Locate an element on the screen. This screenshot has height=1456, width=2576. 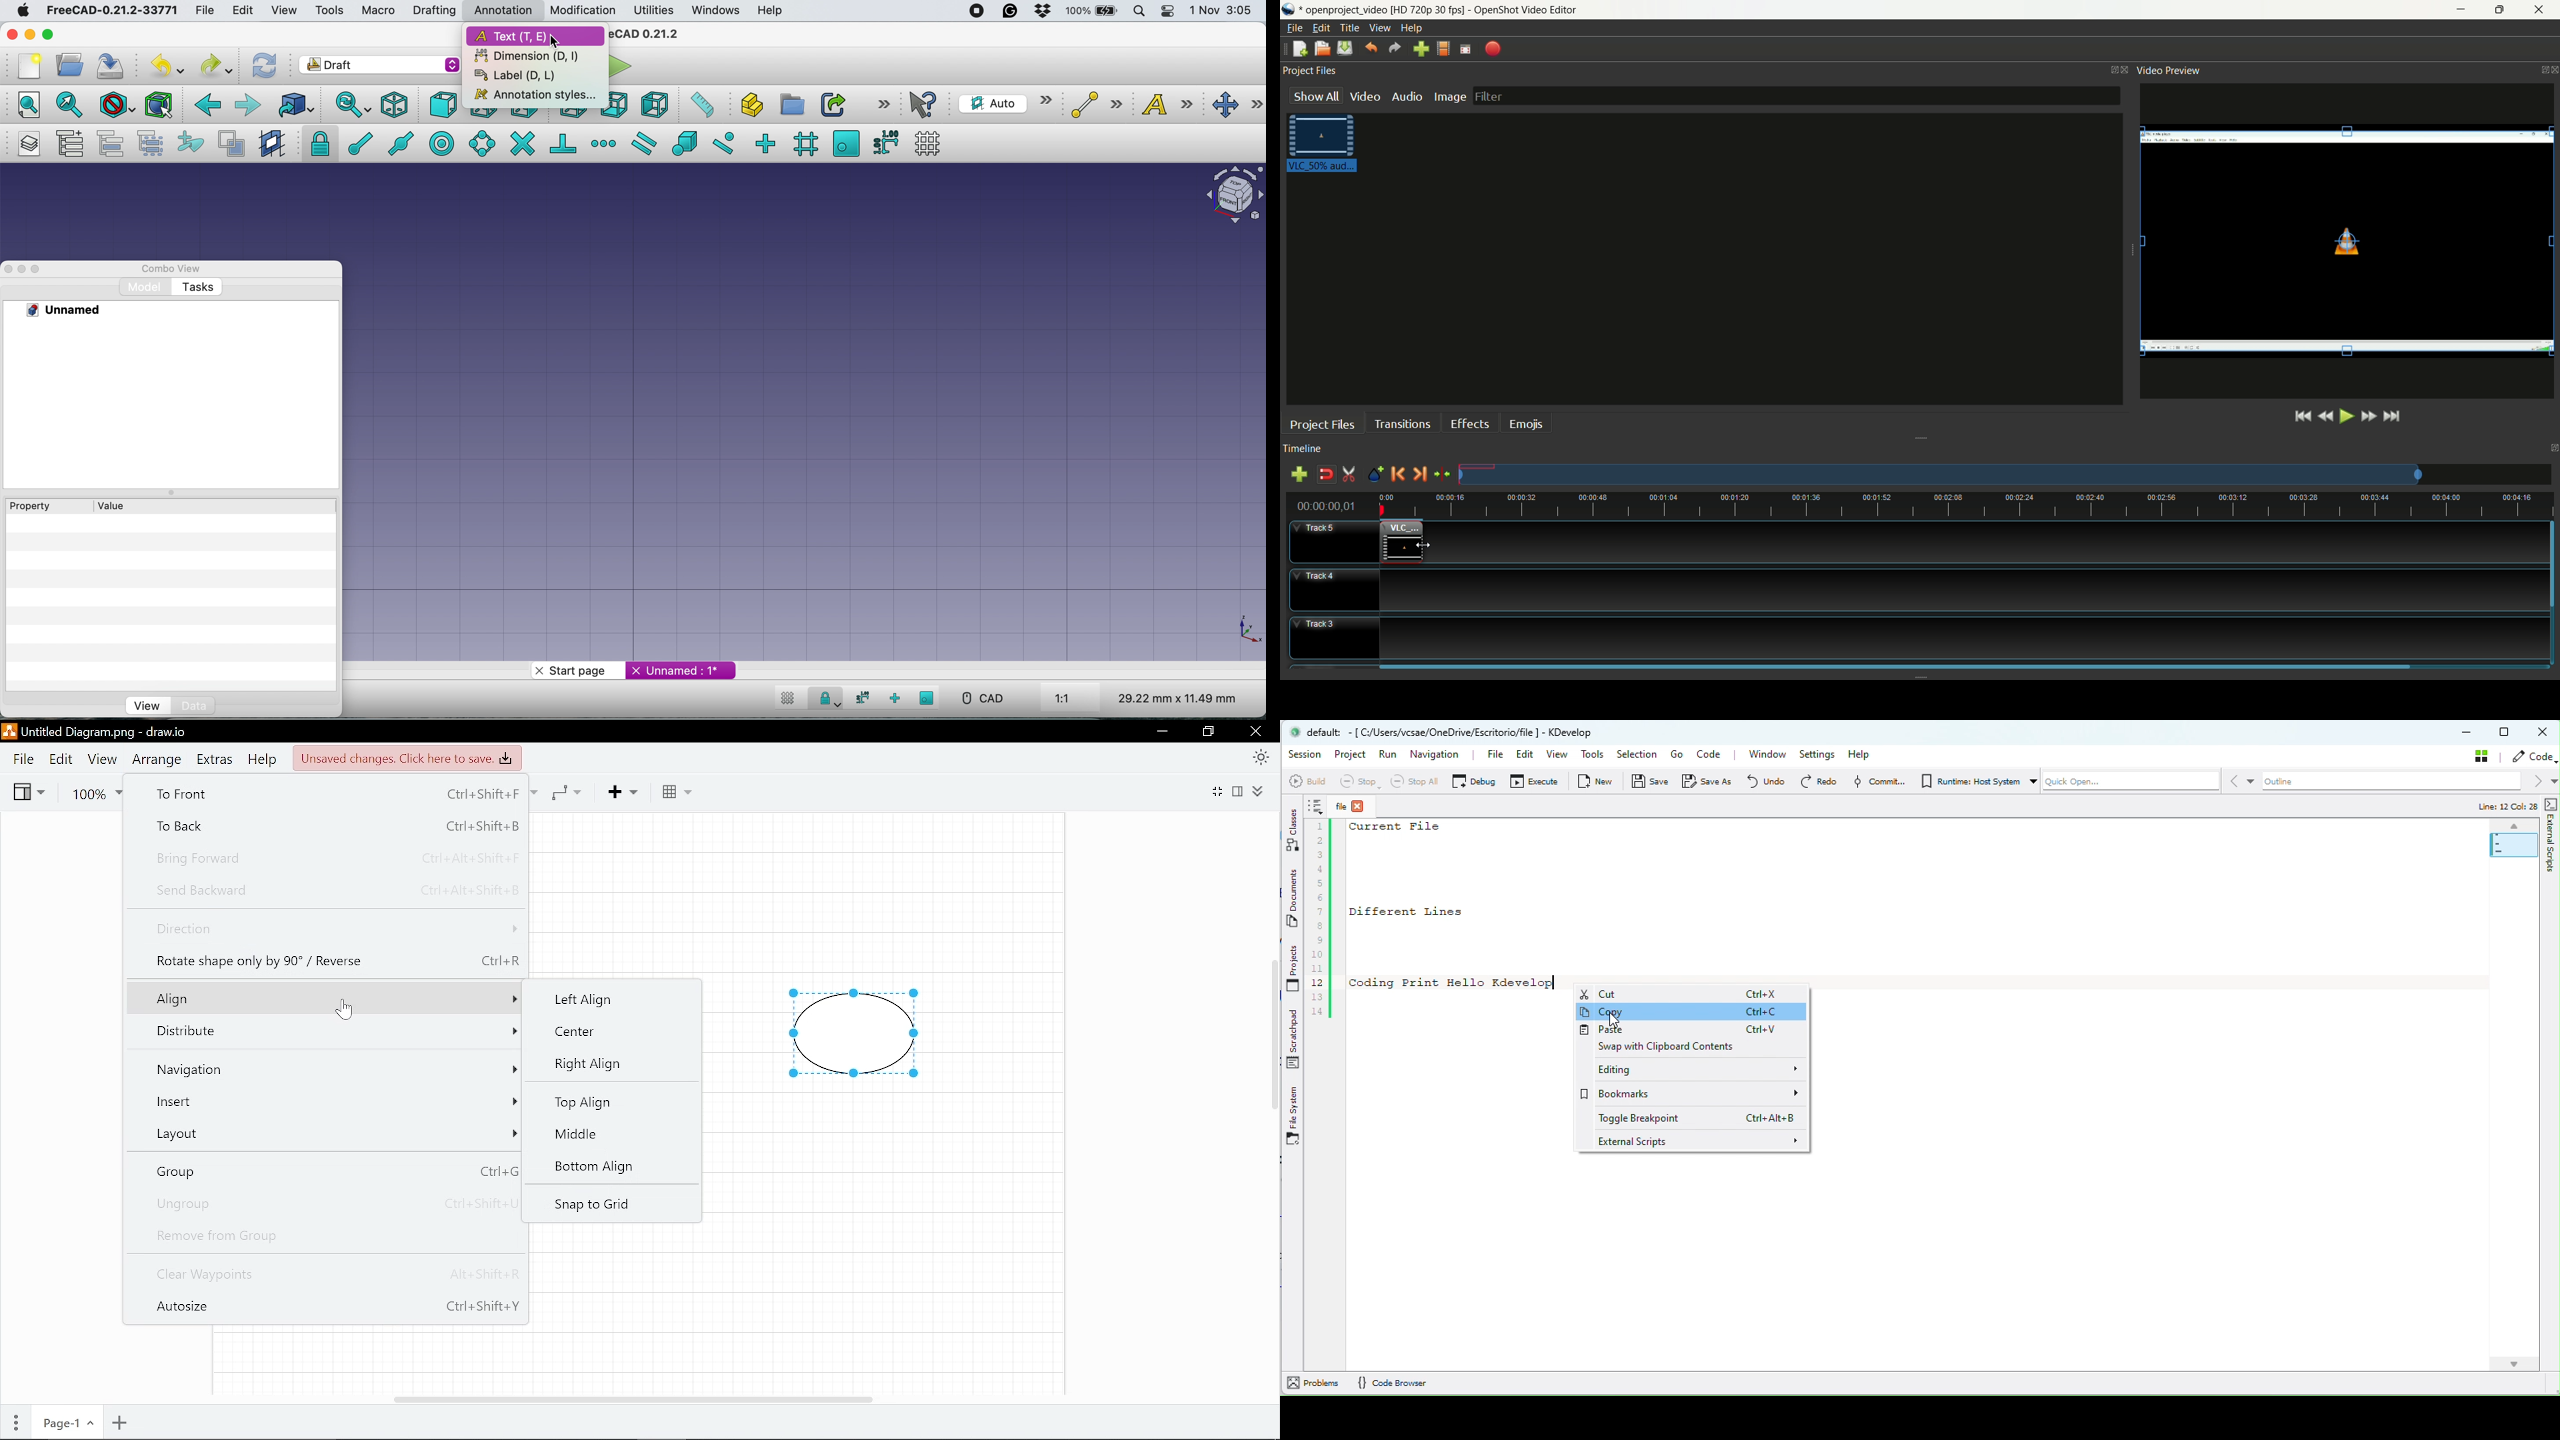
video preview is located at coordinates (2173, 72).